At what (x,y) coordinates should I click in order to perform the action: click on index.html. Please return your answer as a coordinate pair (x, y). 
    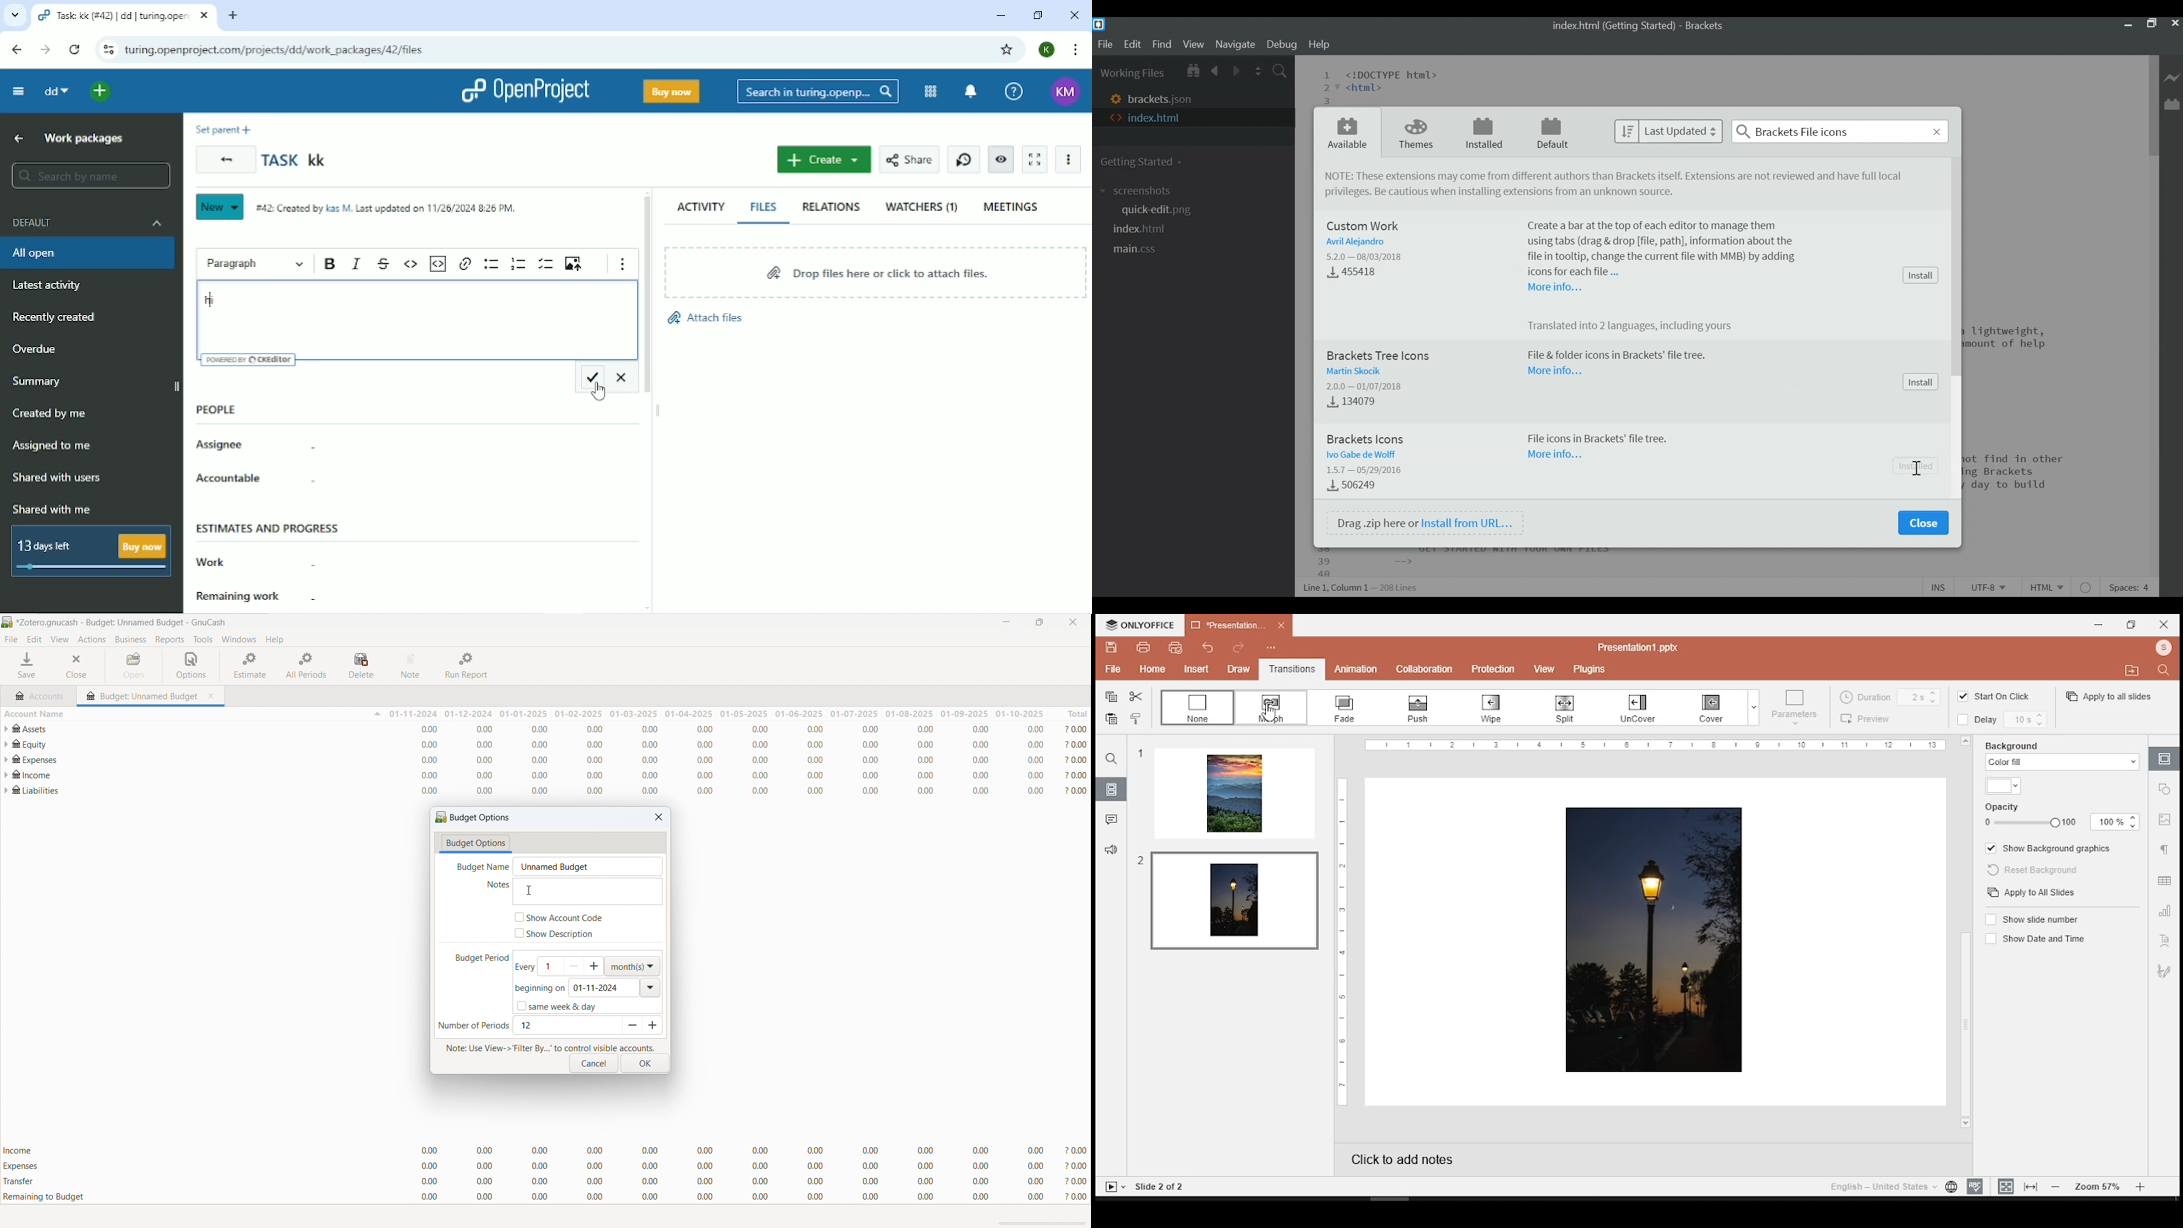
    Looking at the image, I should click on (1155, 118).